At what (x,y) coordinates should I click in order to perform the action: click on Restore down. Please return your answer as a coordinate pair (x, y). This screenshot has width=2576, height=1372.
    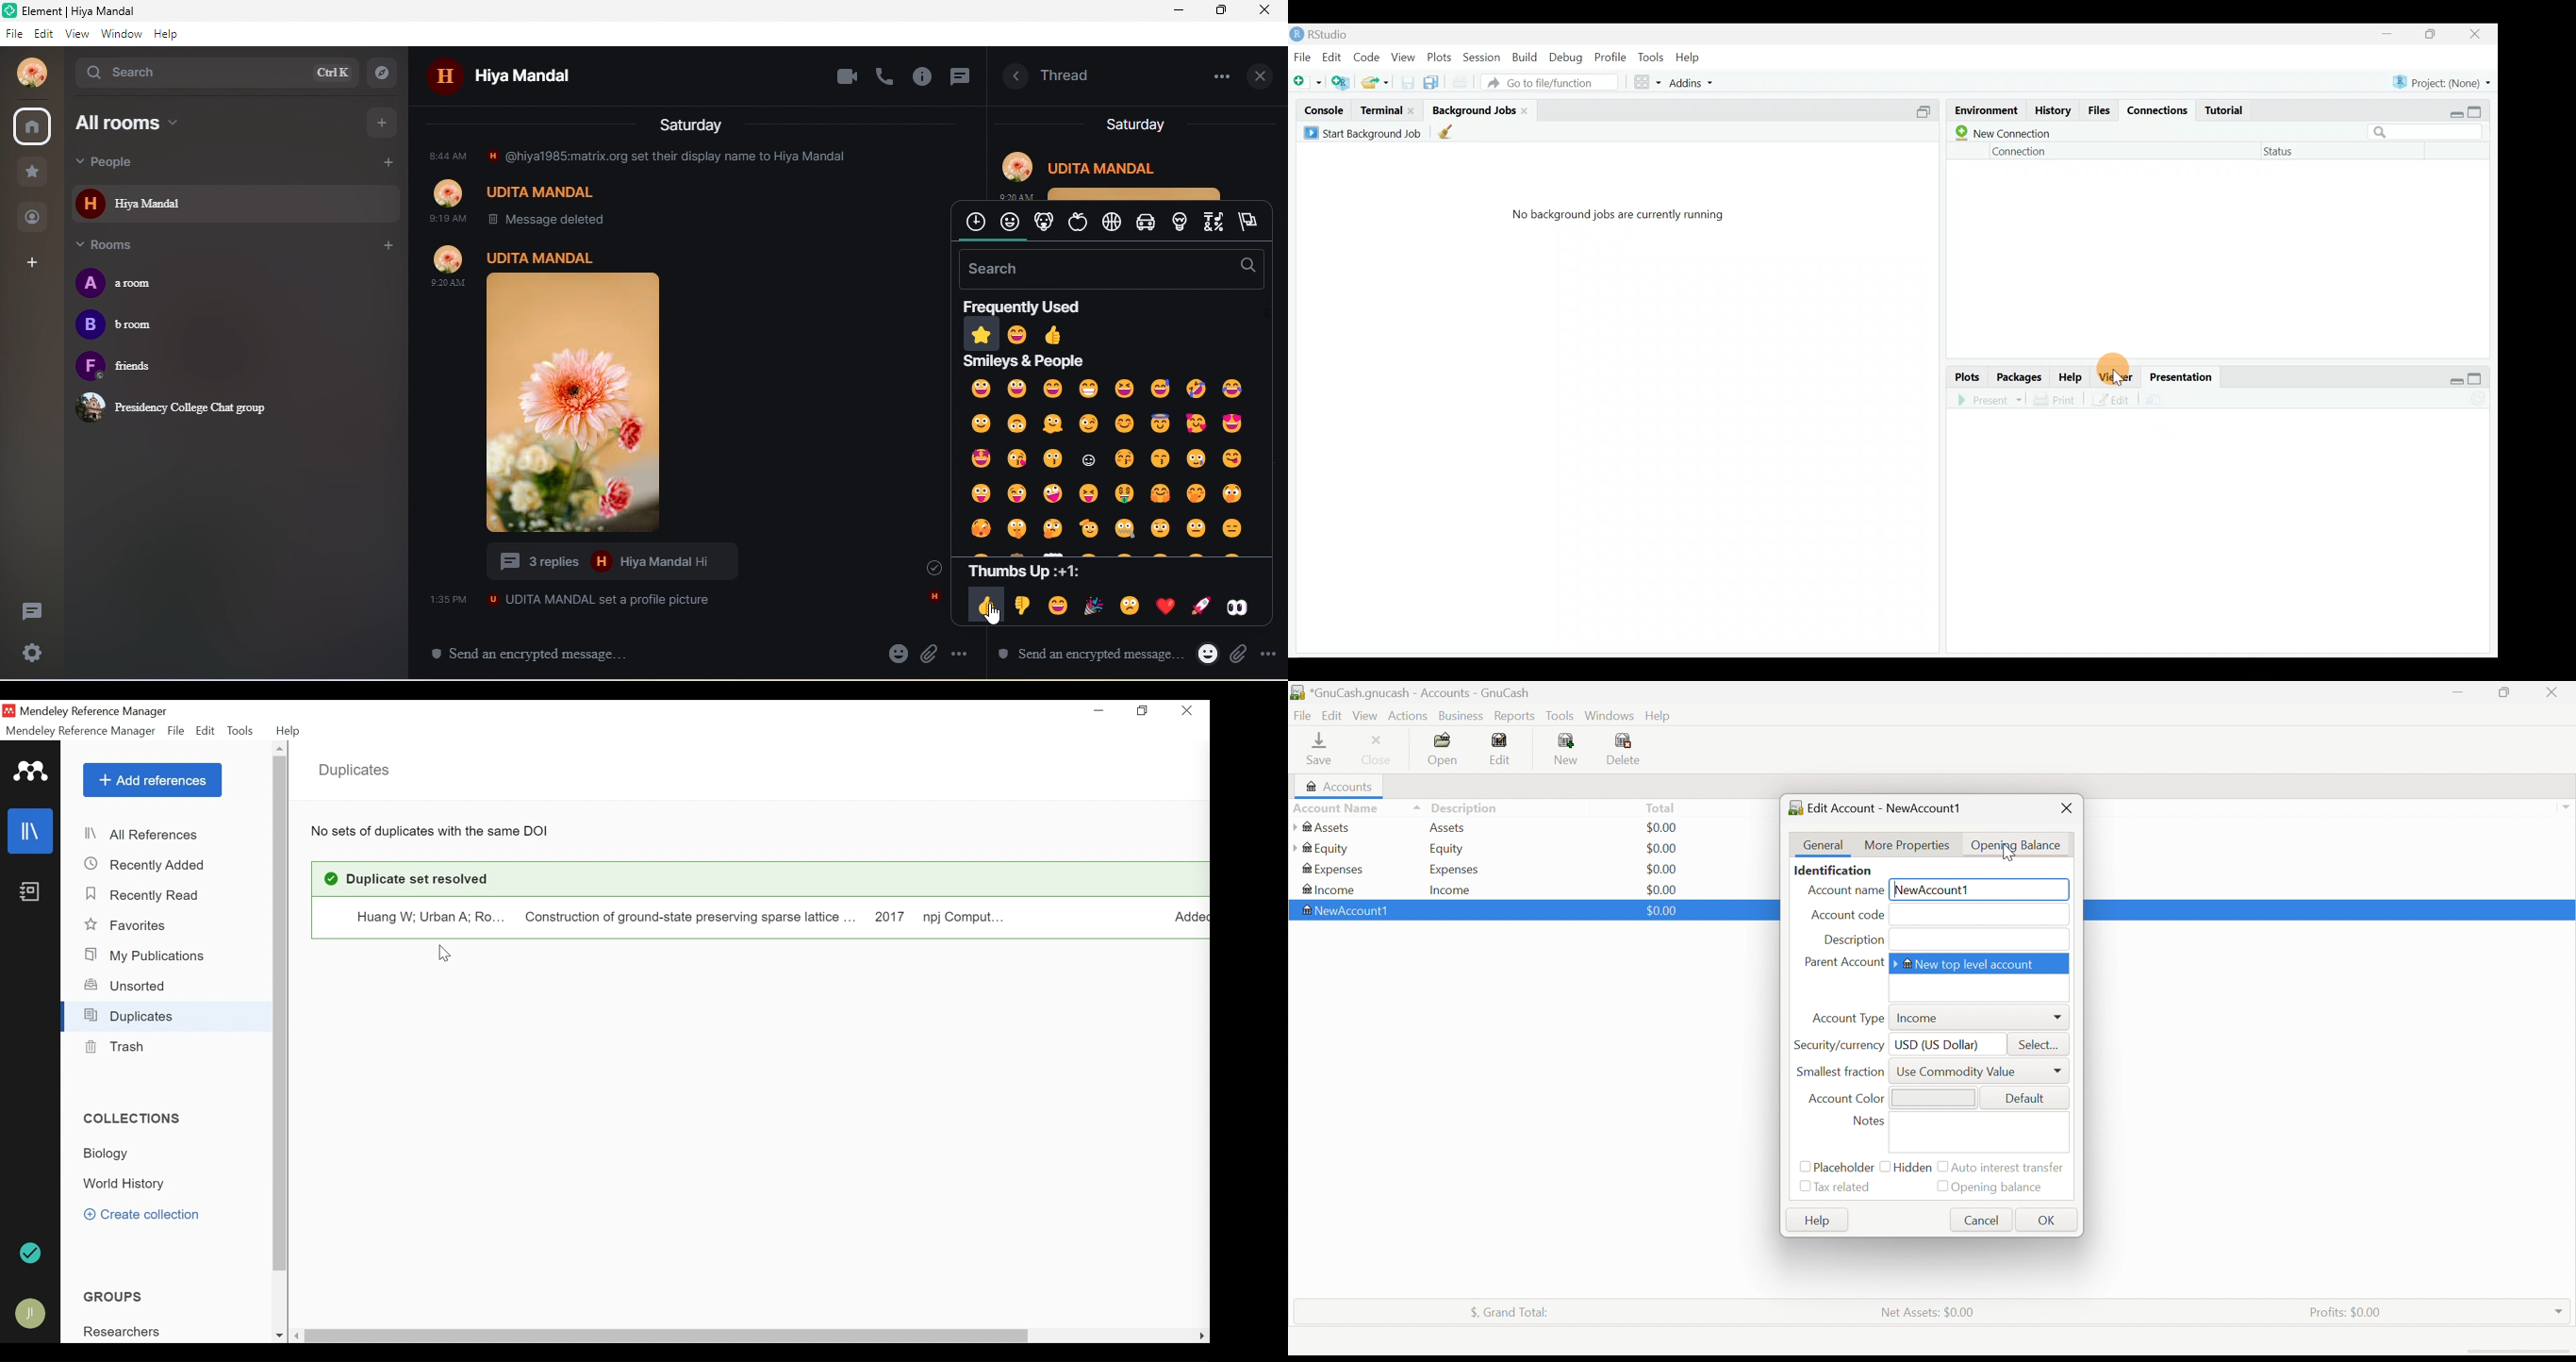
    Looking at the image, I should click on (2457, 380).